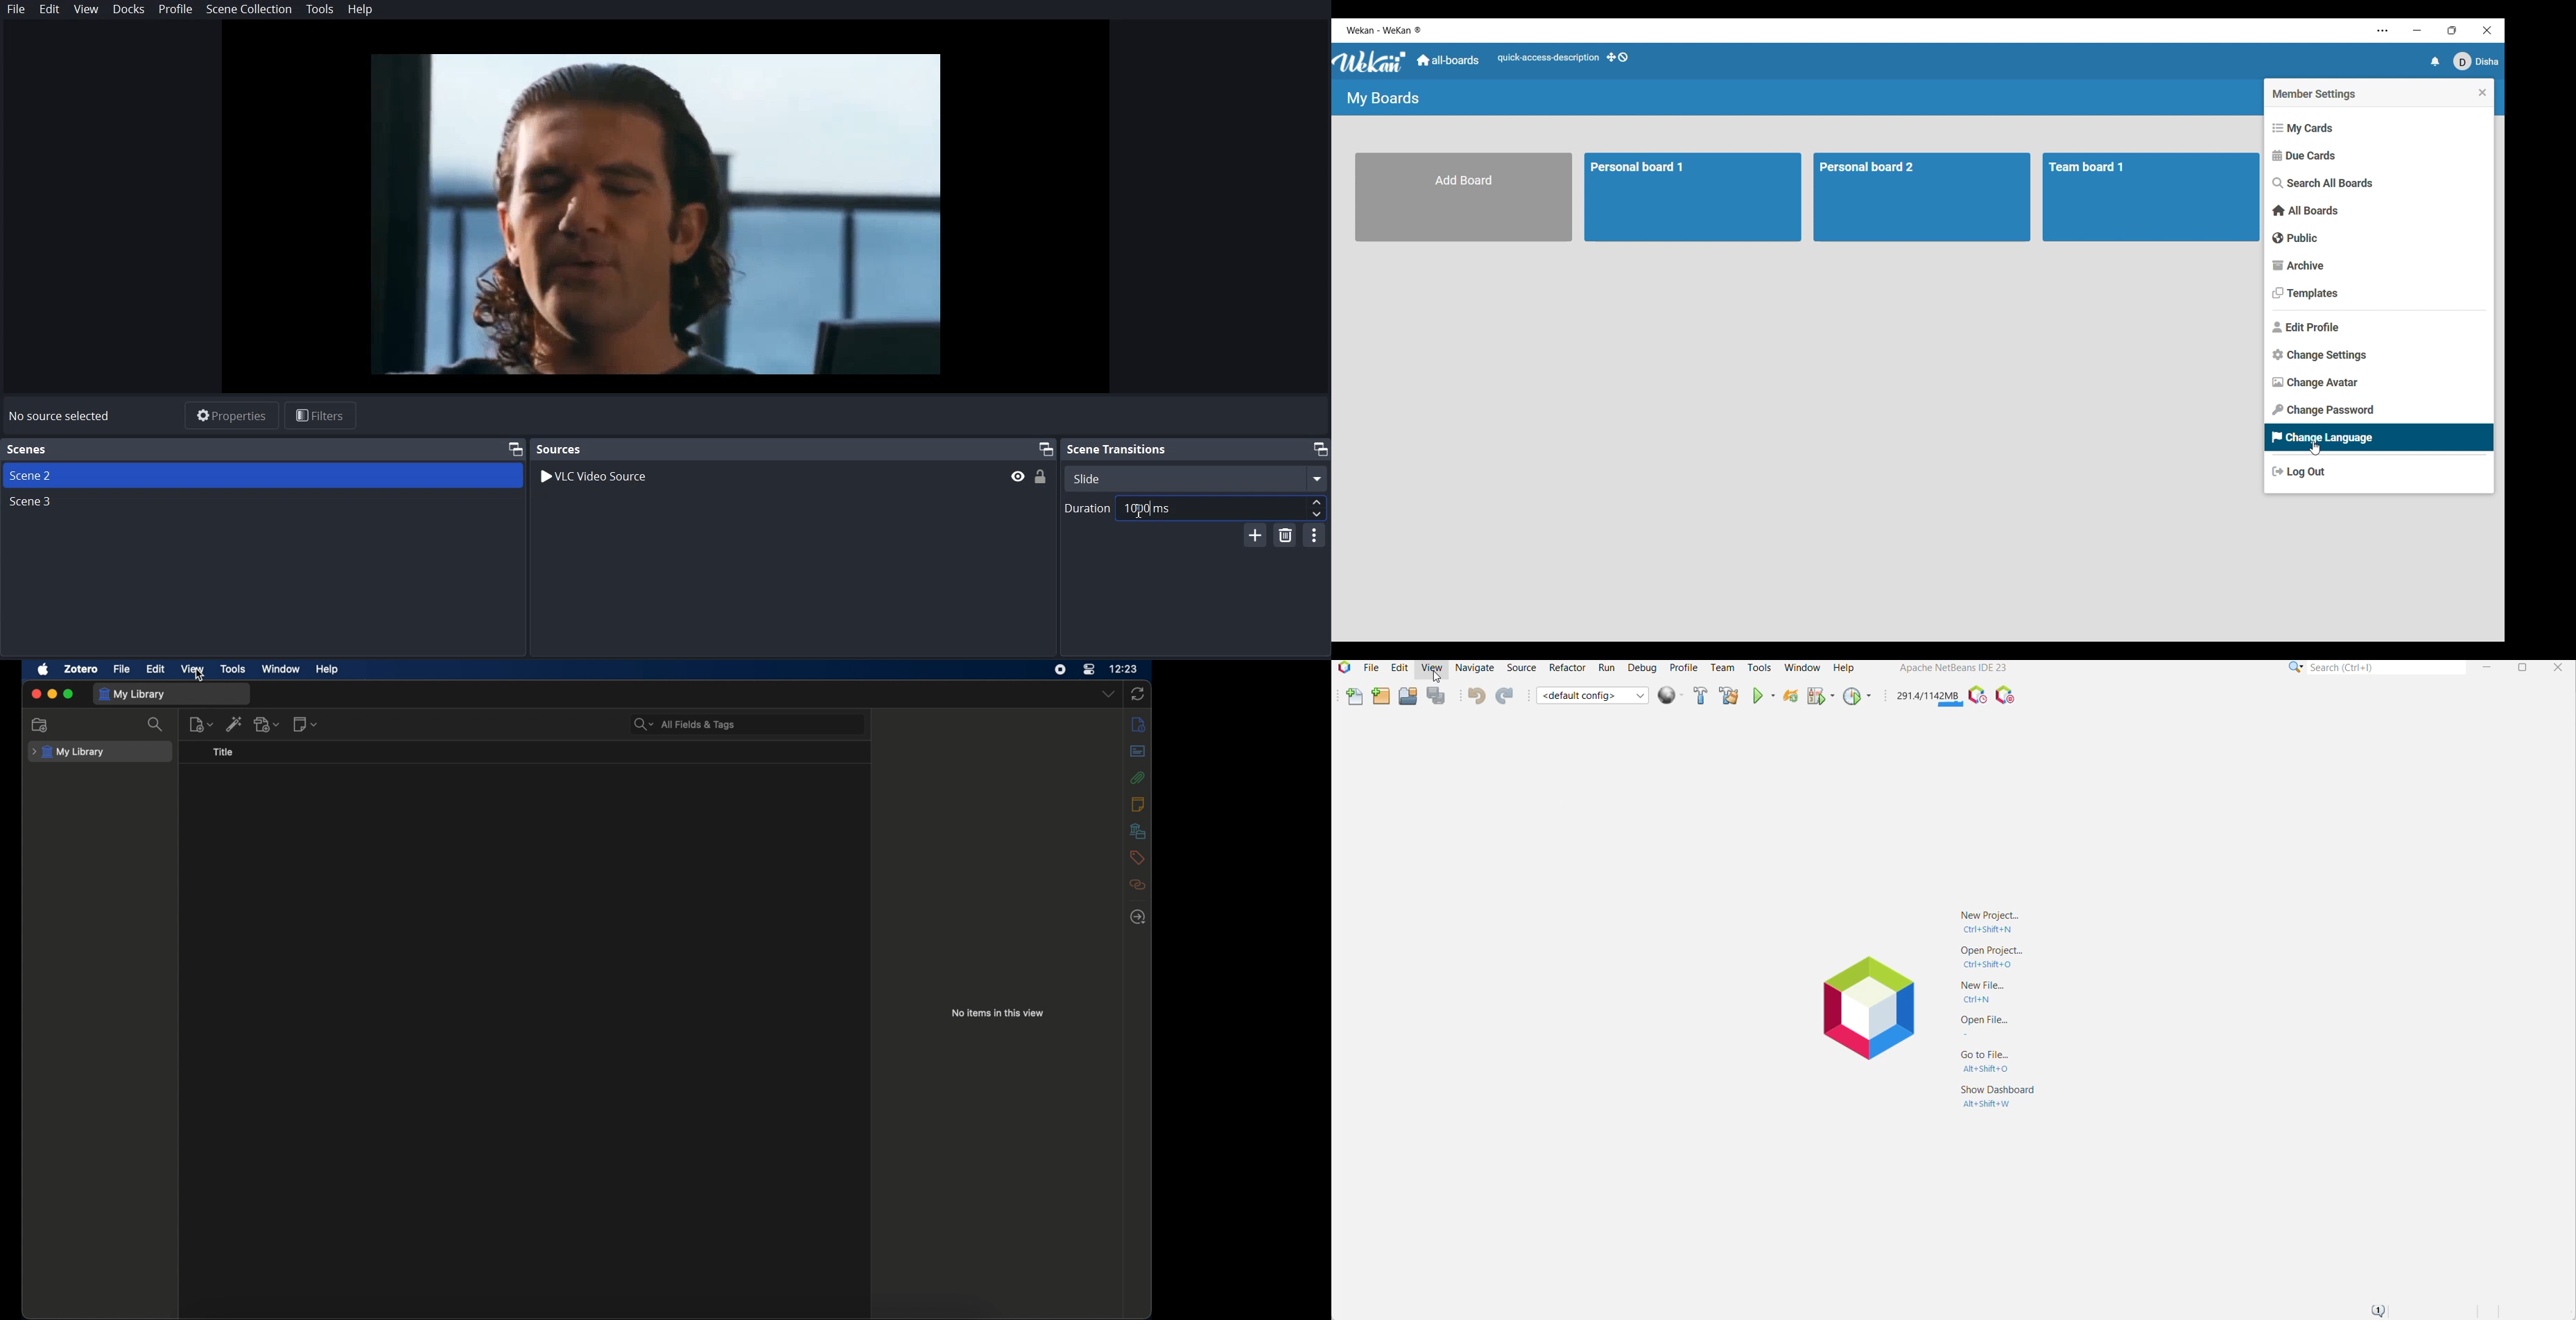  Describe the element at coordinates (1018, 476) in the screenshot. I see `hide/display` at that location.